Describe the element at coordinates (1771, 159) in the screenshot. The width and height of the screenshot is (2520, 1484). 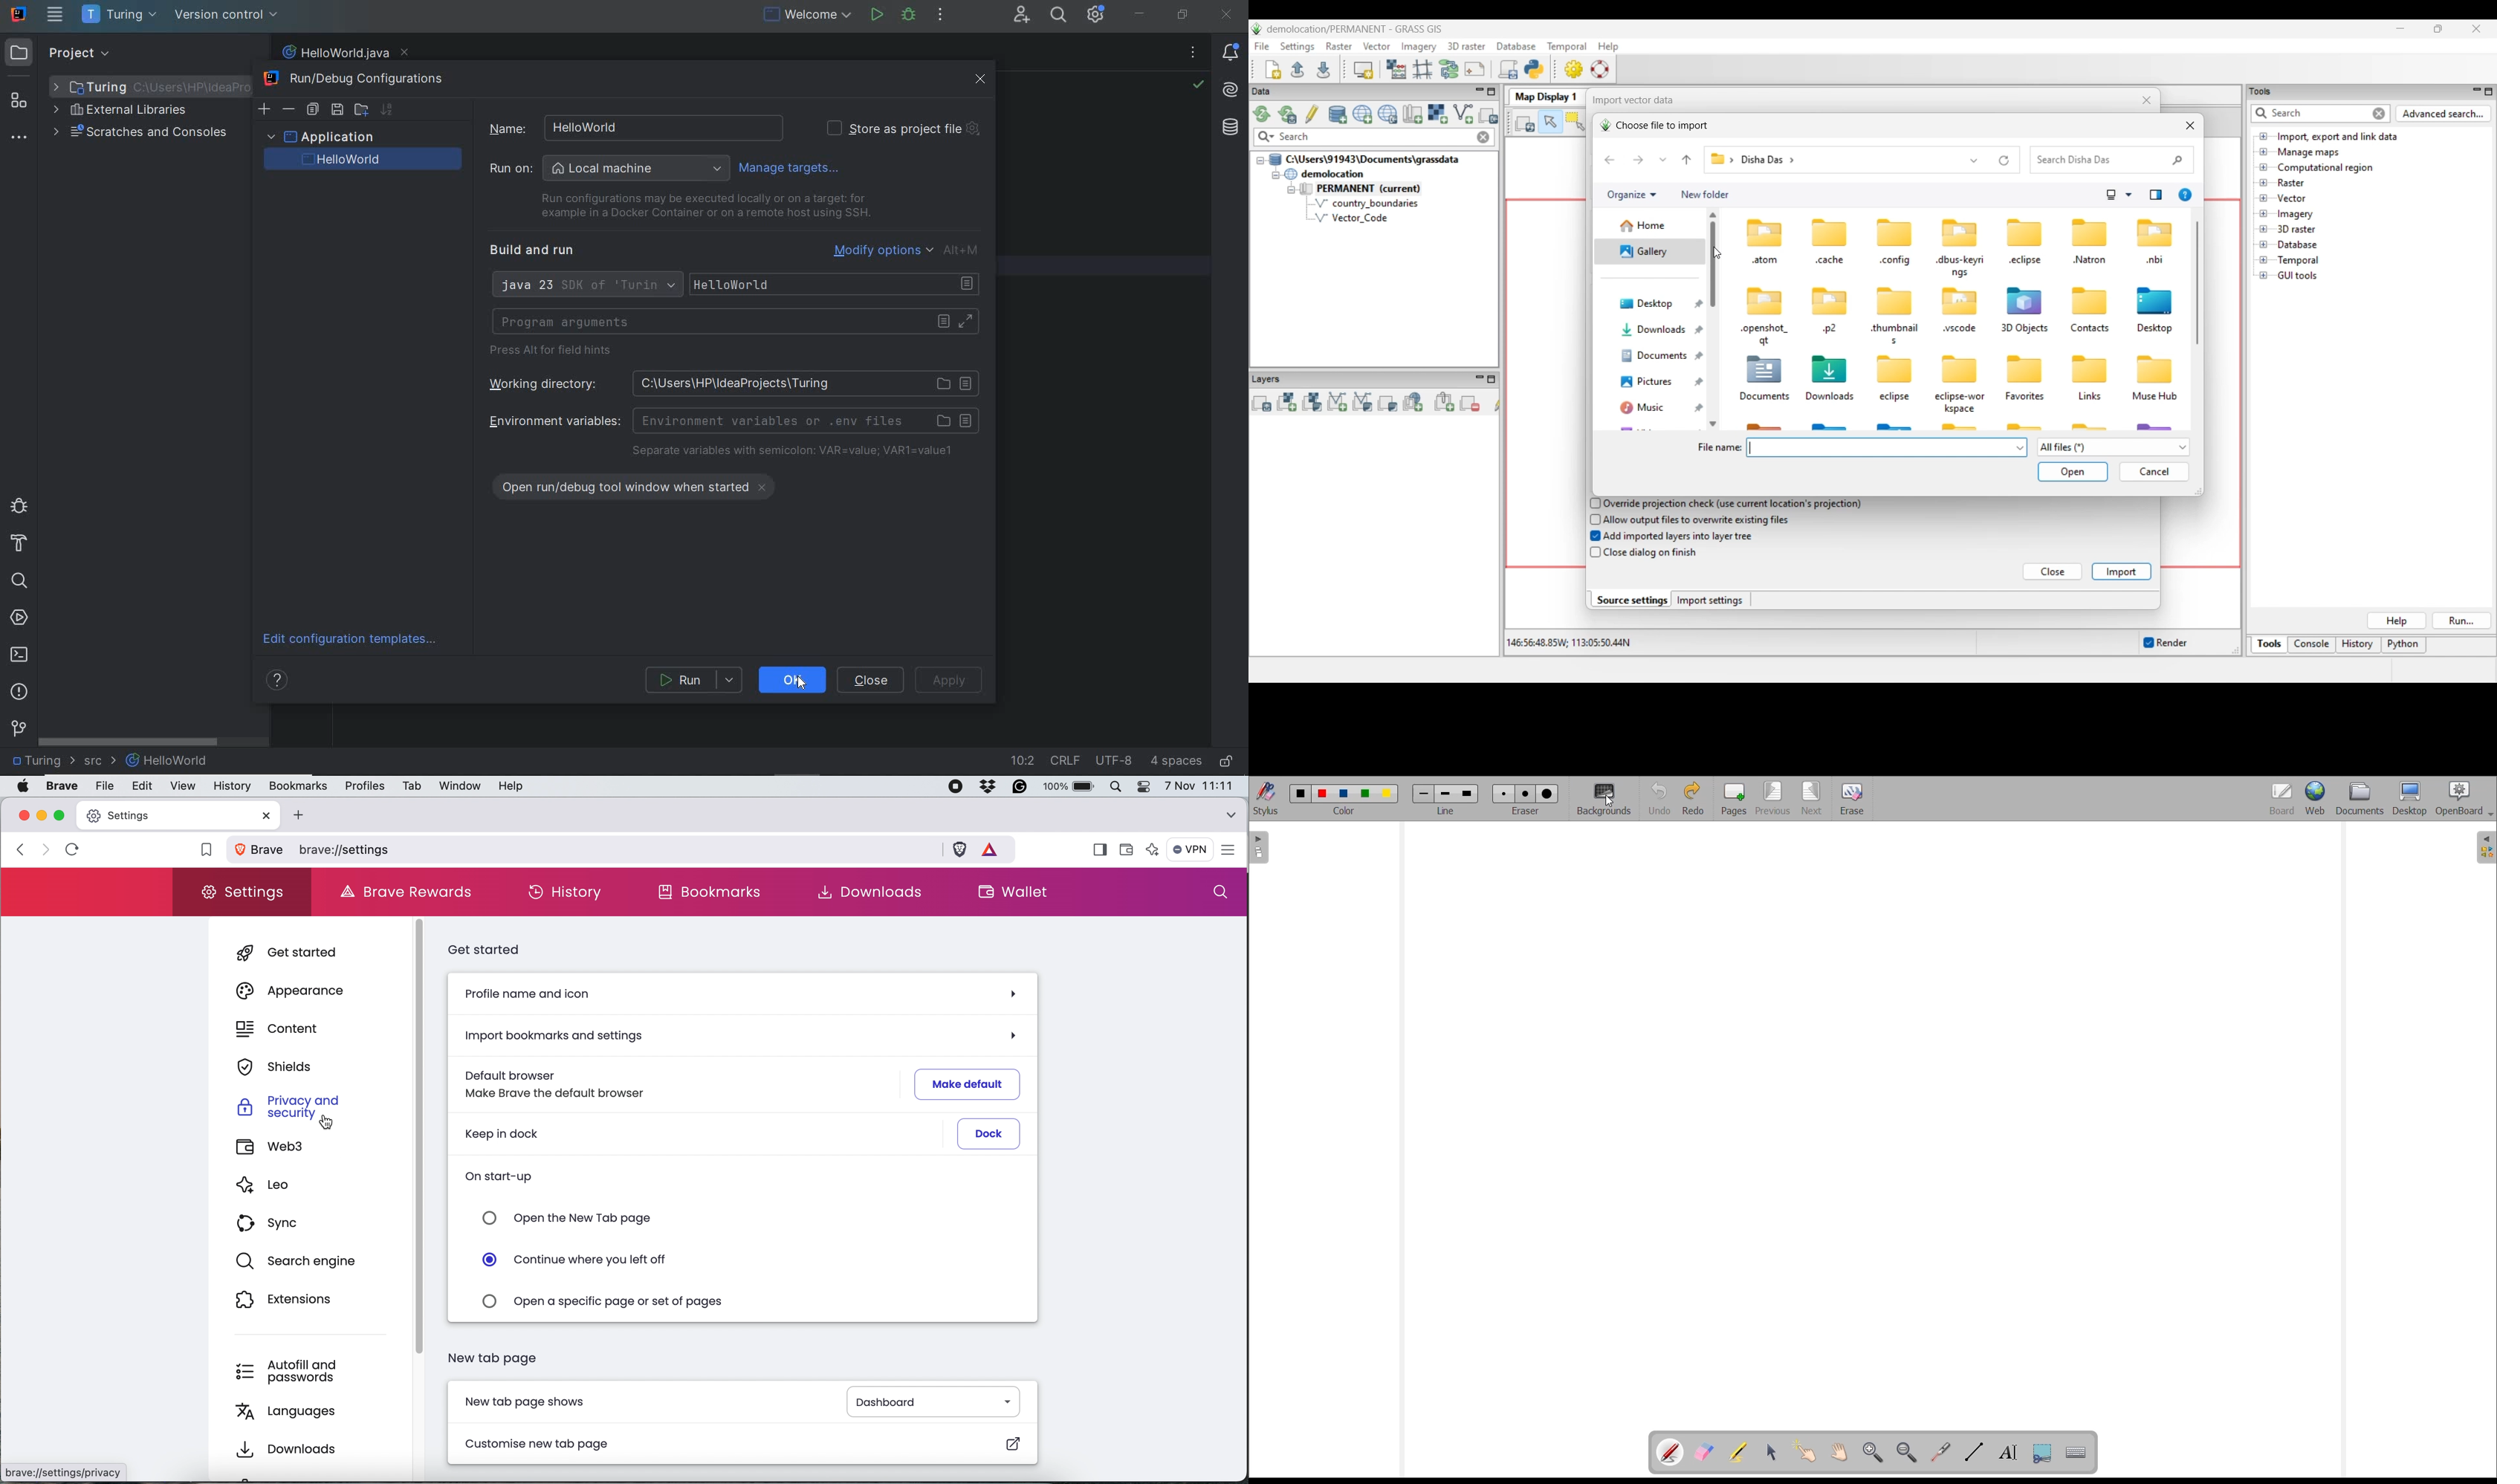
I see `disha das` at that location.